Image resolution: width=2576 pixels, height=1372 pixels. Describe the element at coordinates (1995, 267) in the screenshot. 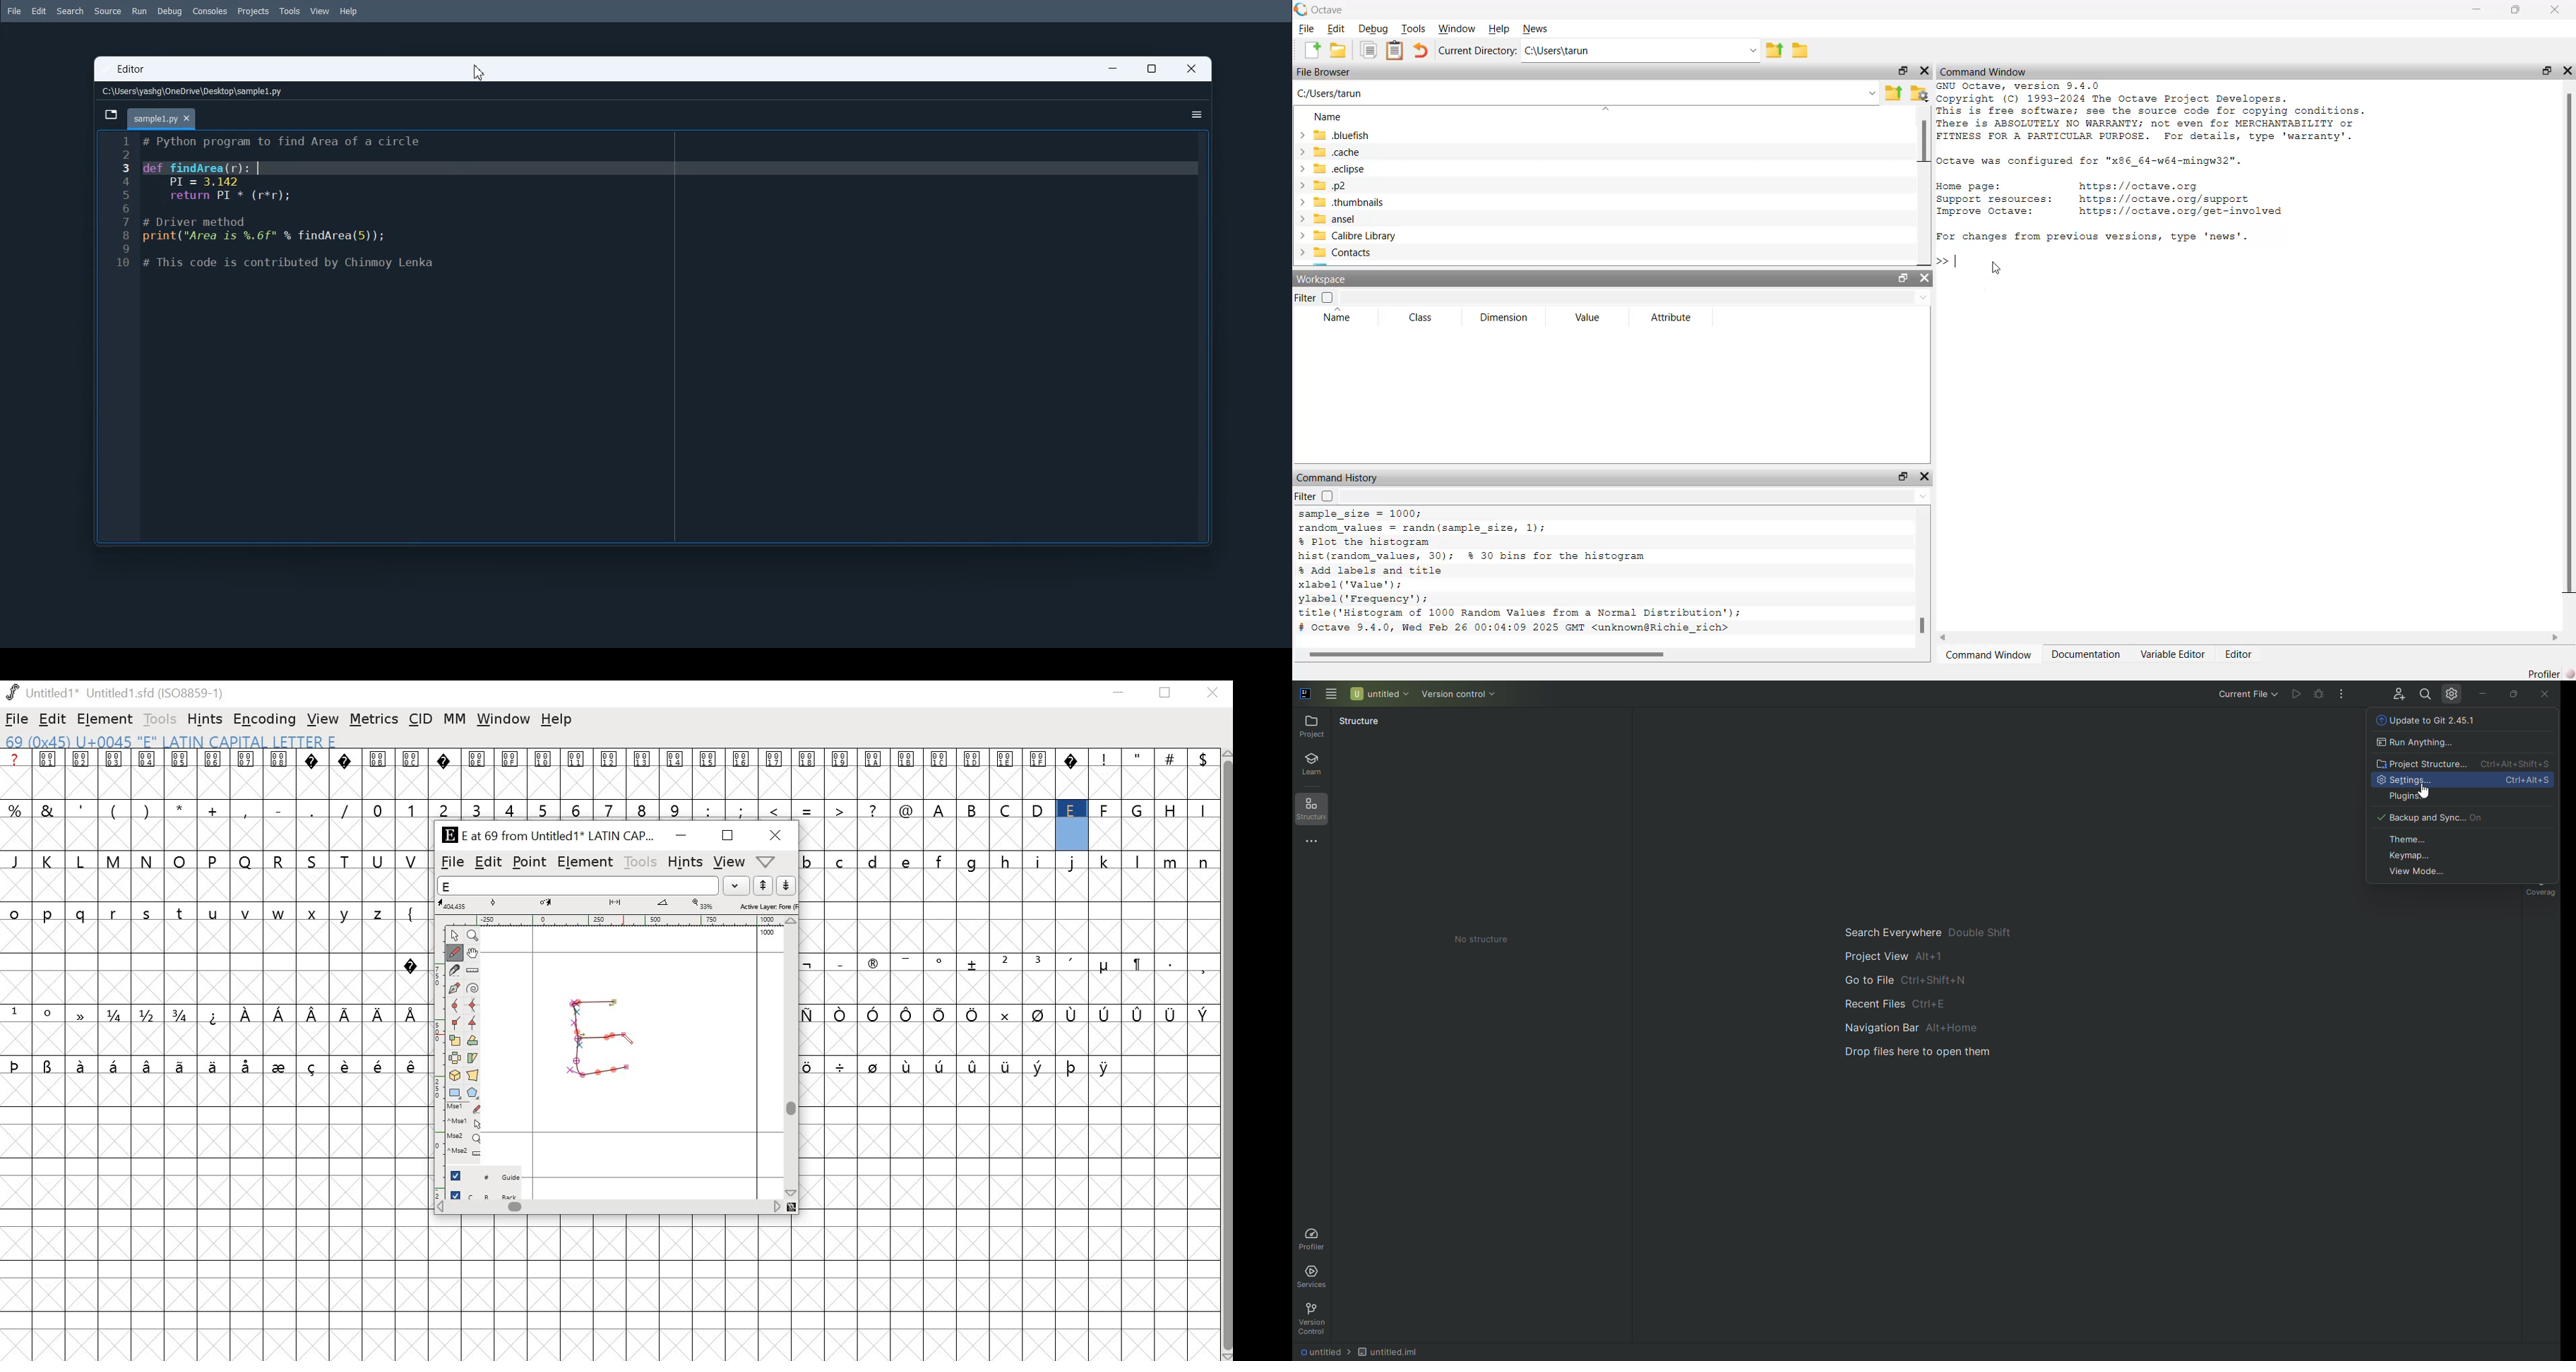

I see `cursor` at that location.